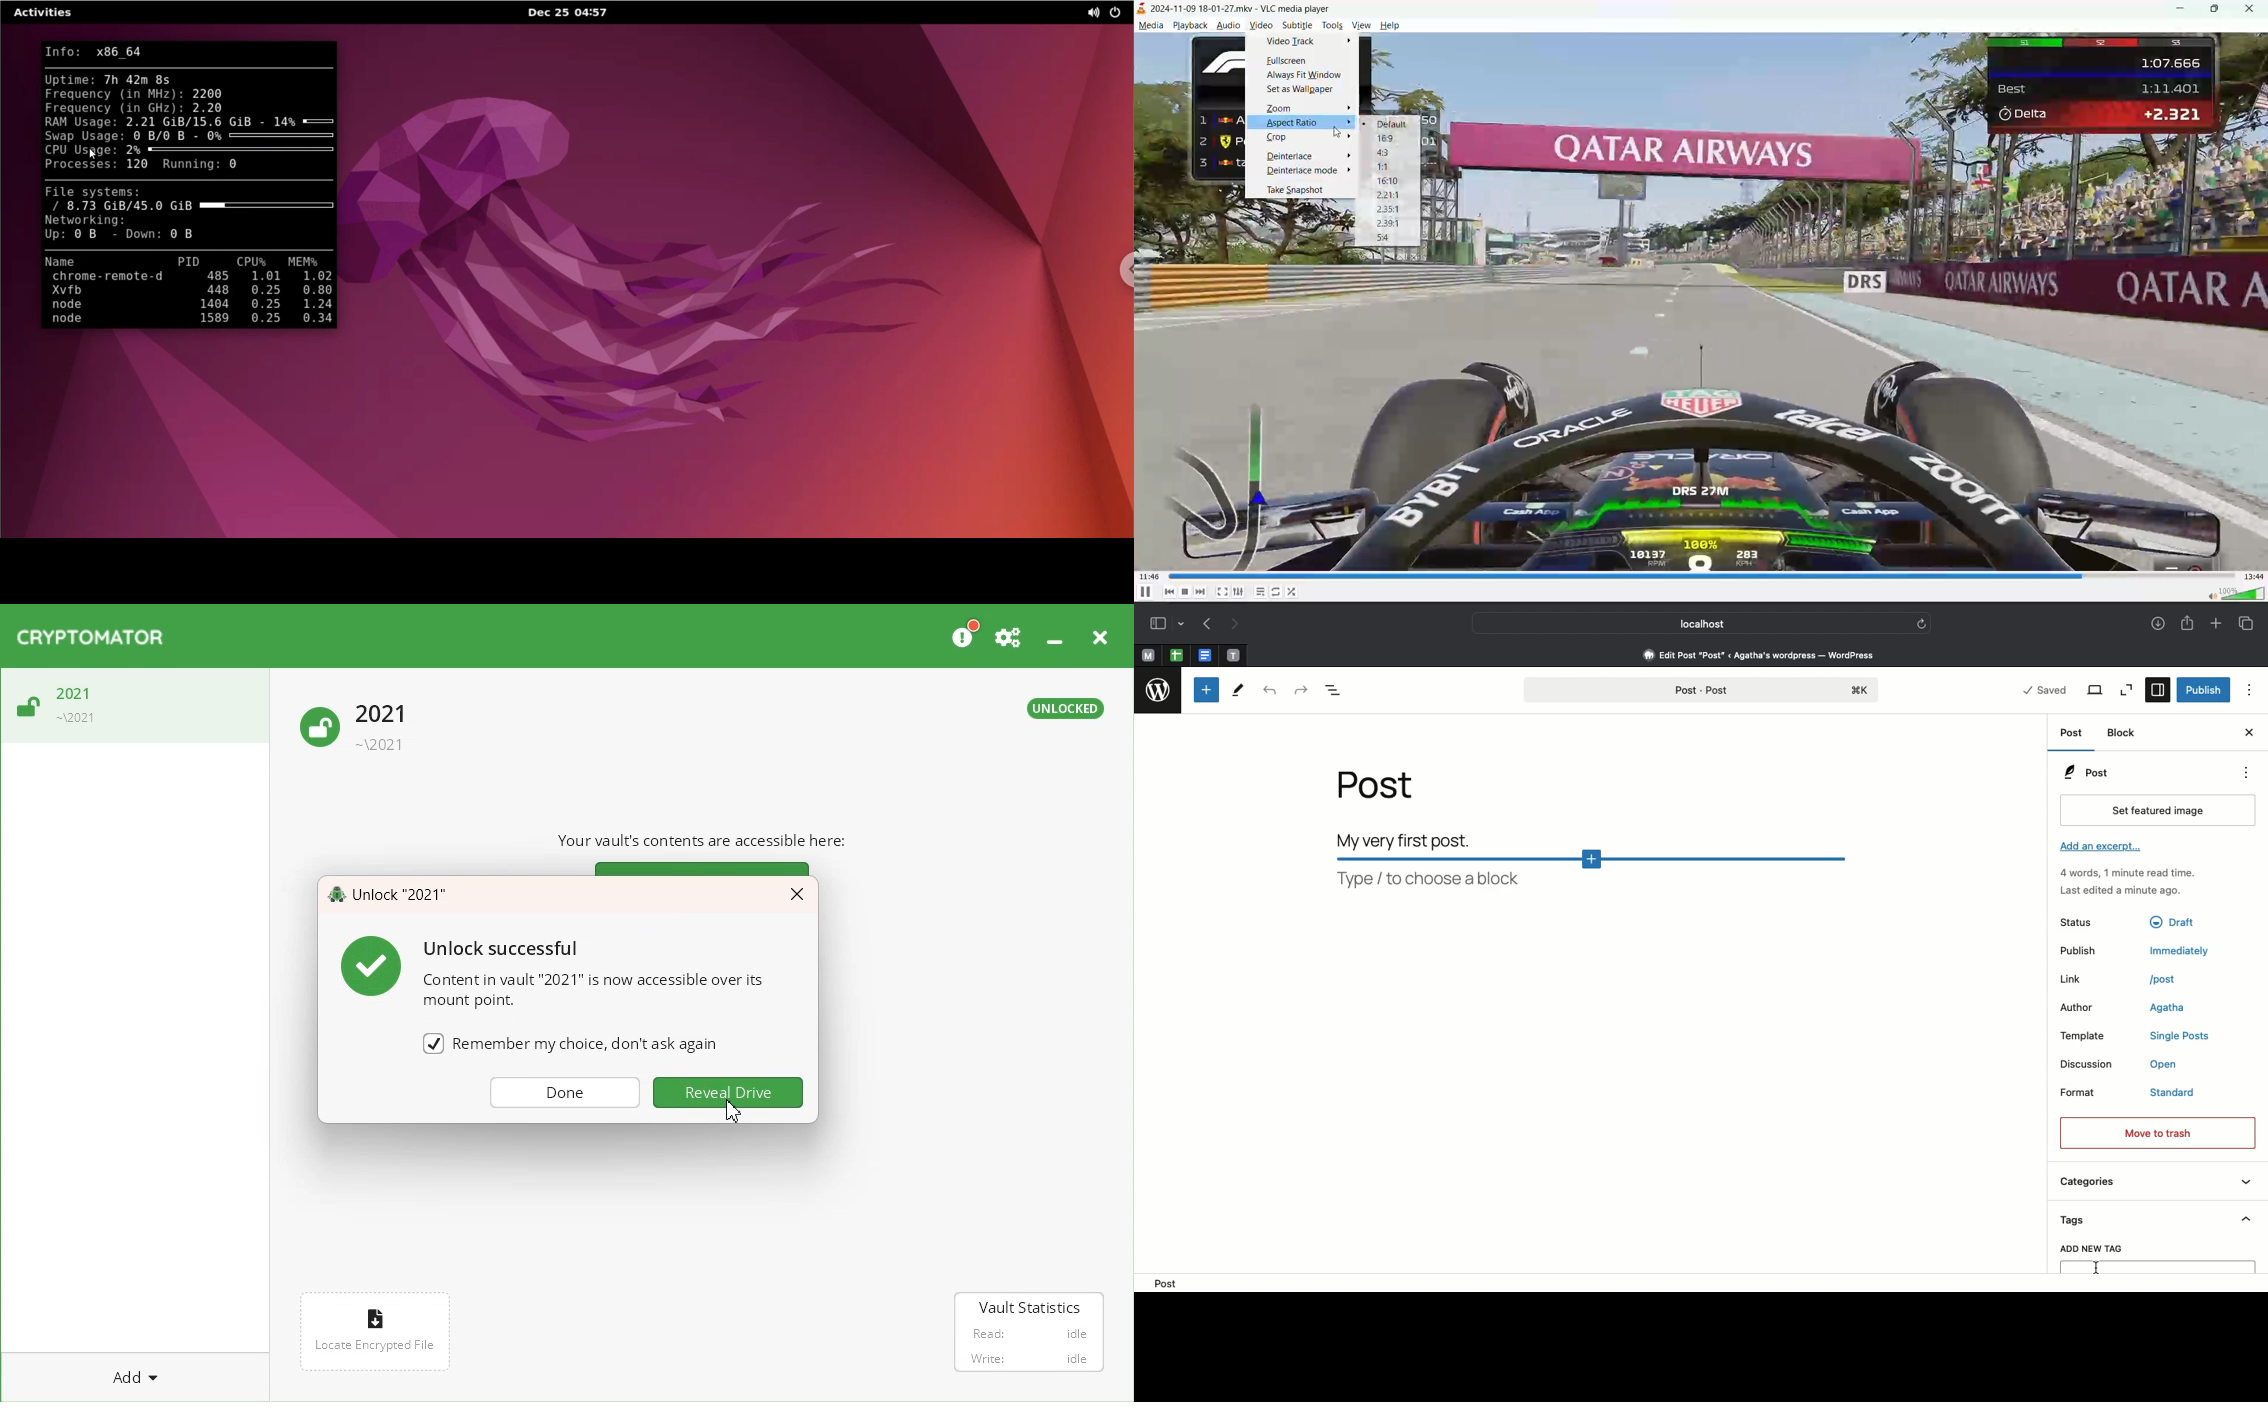 The height and width of the screenshot is (1428, 2268). Describe the element at coordinates (2085, 1094) in the screenshot. I see `Format` at that location.